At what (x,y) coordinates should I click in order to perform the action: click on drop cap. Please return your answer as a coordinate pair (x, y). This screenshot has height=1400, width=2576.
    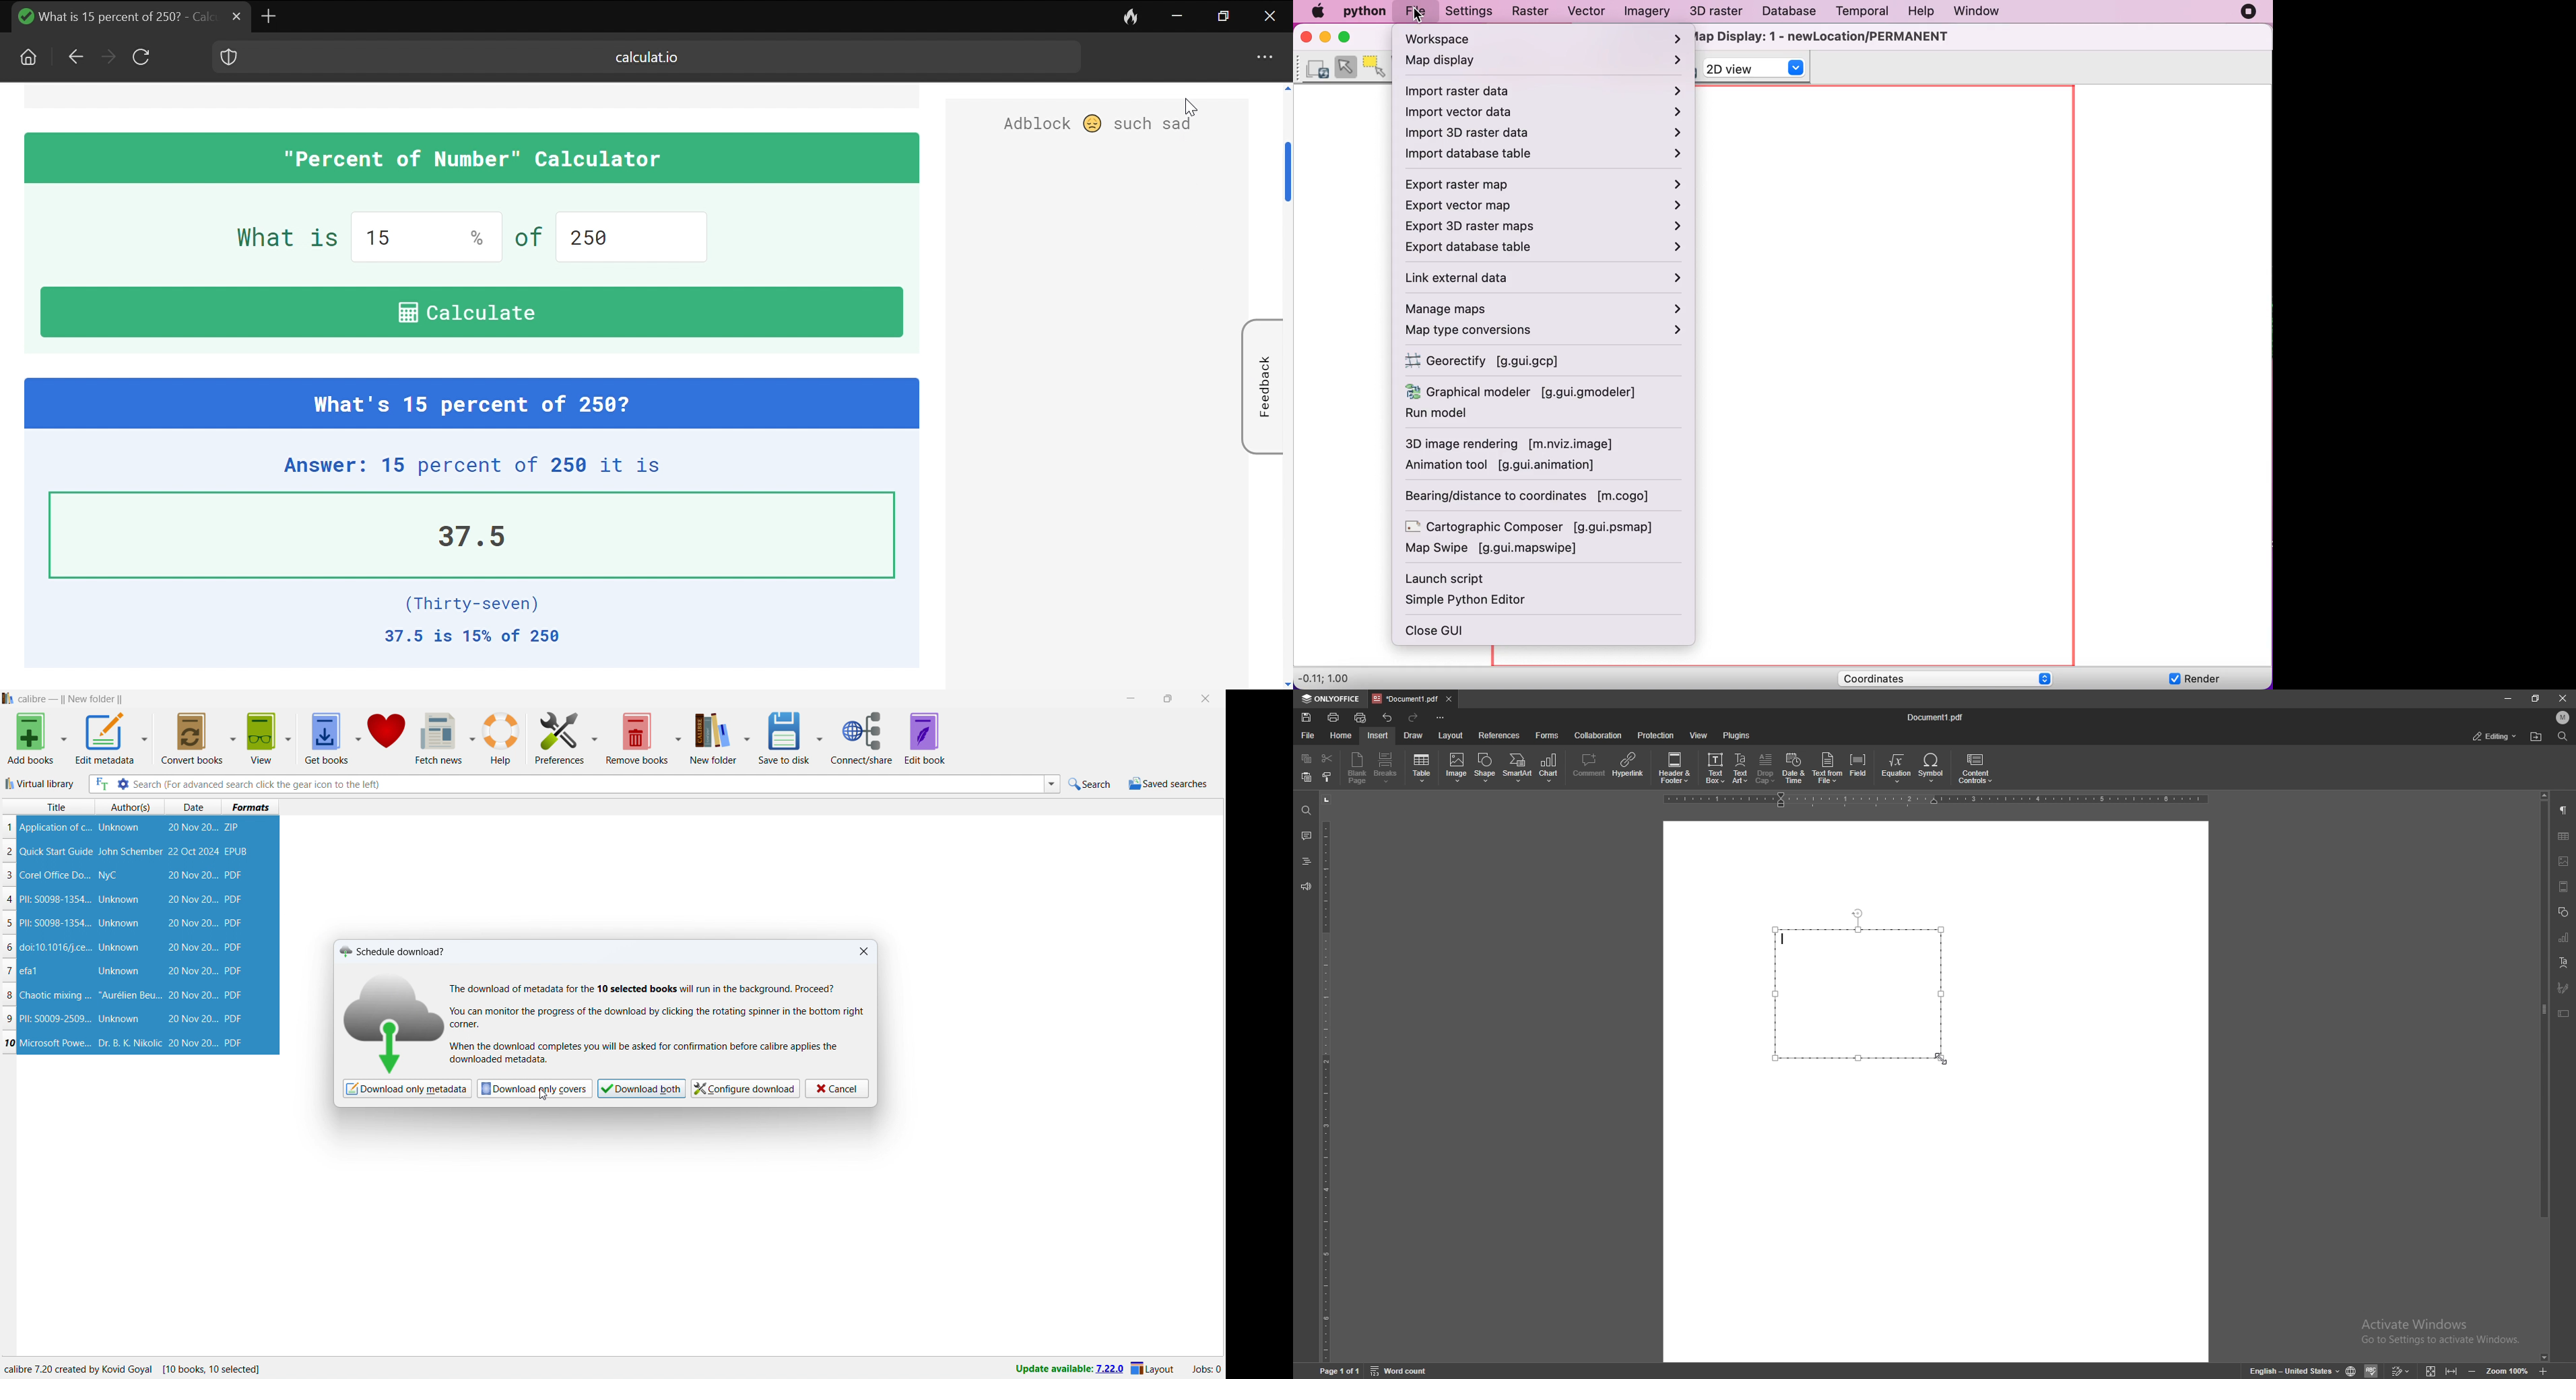
    Looking at the image, I should click on (1765, 768).